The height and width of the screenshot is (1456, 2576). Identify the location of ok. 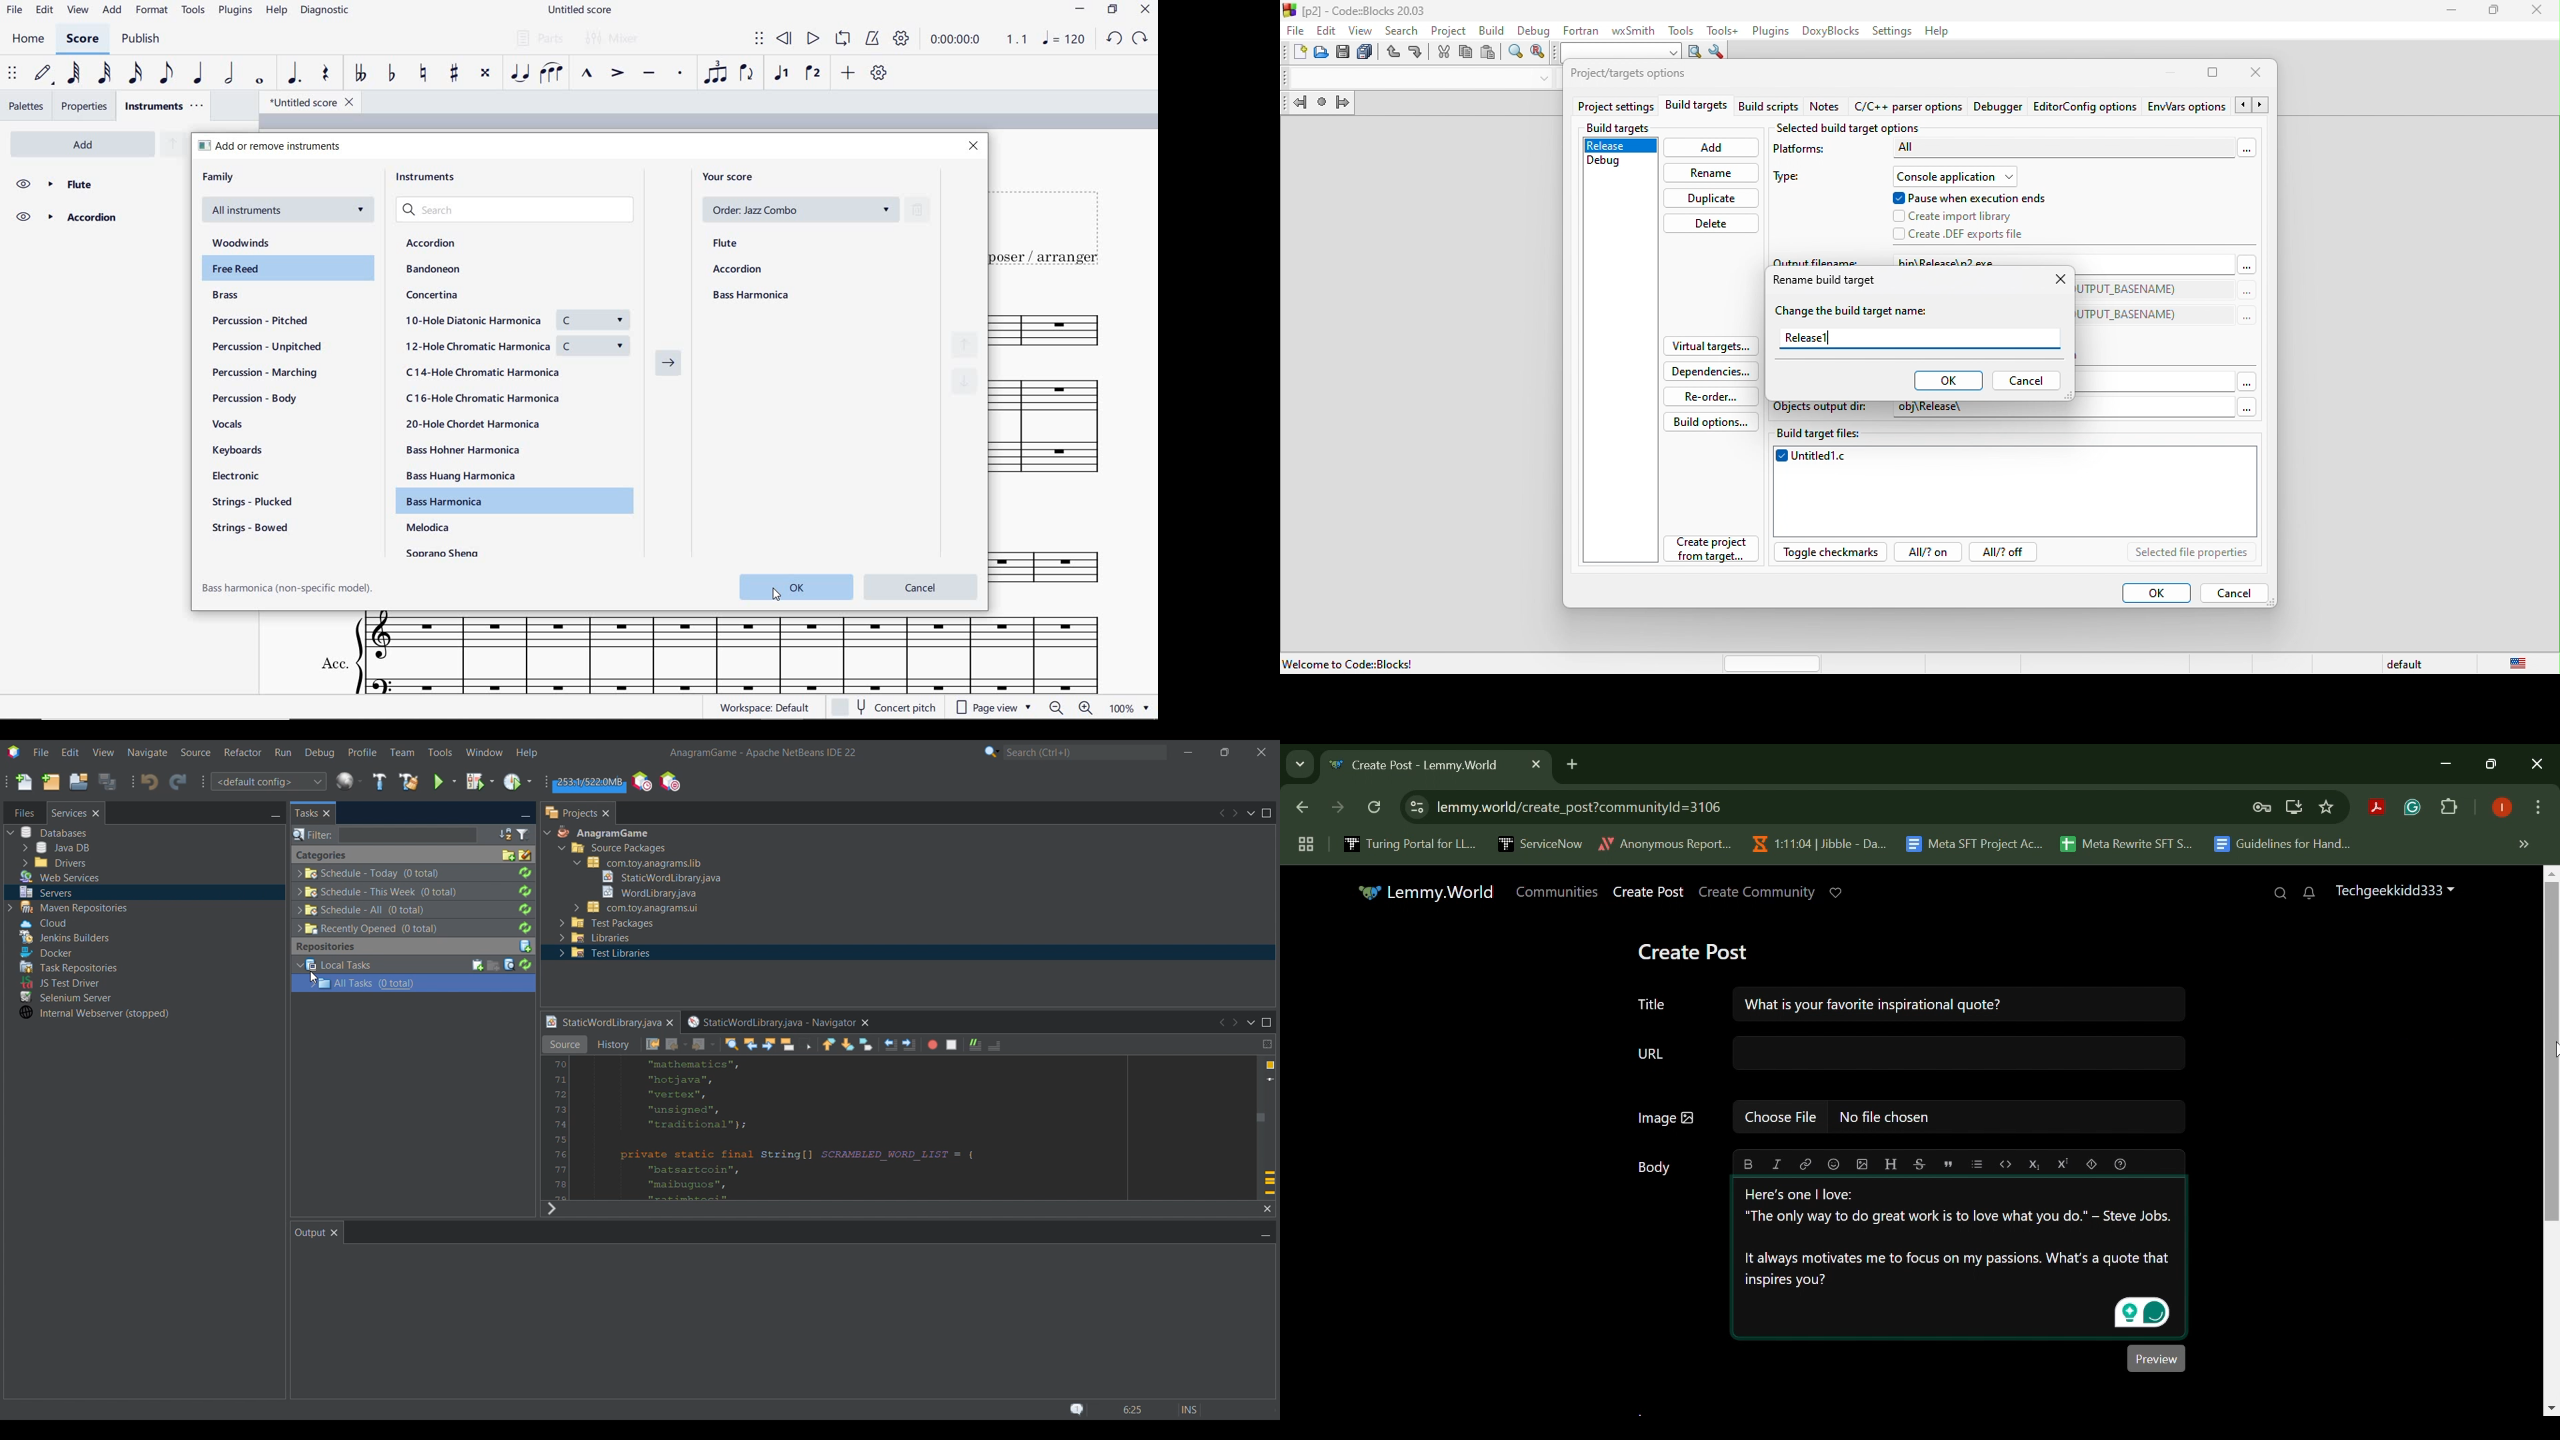
(823, 588).